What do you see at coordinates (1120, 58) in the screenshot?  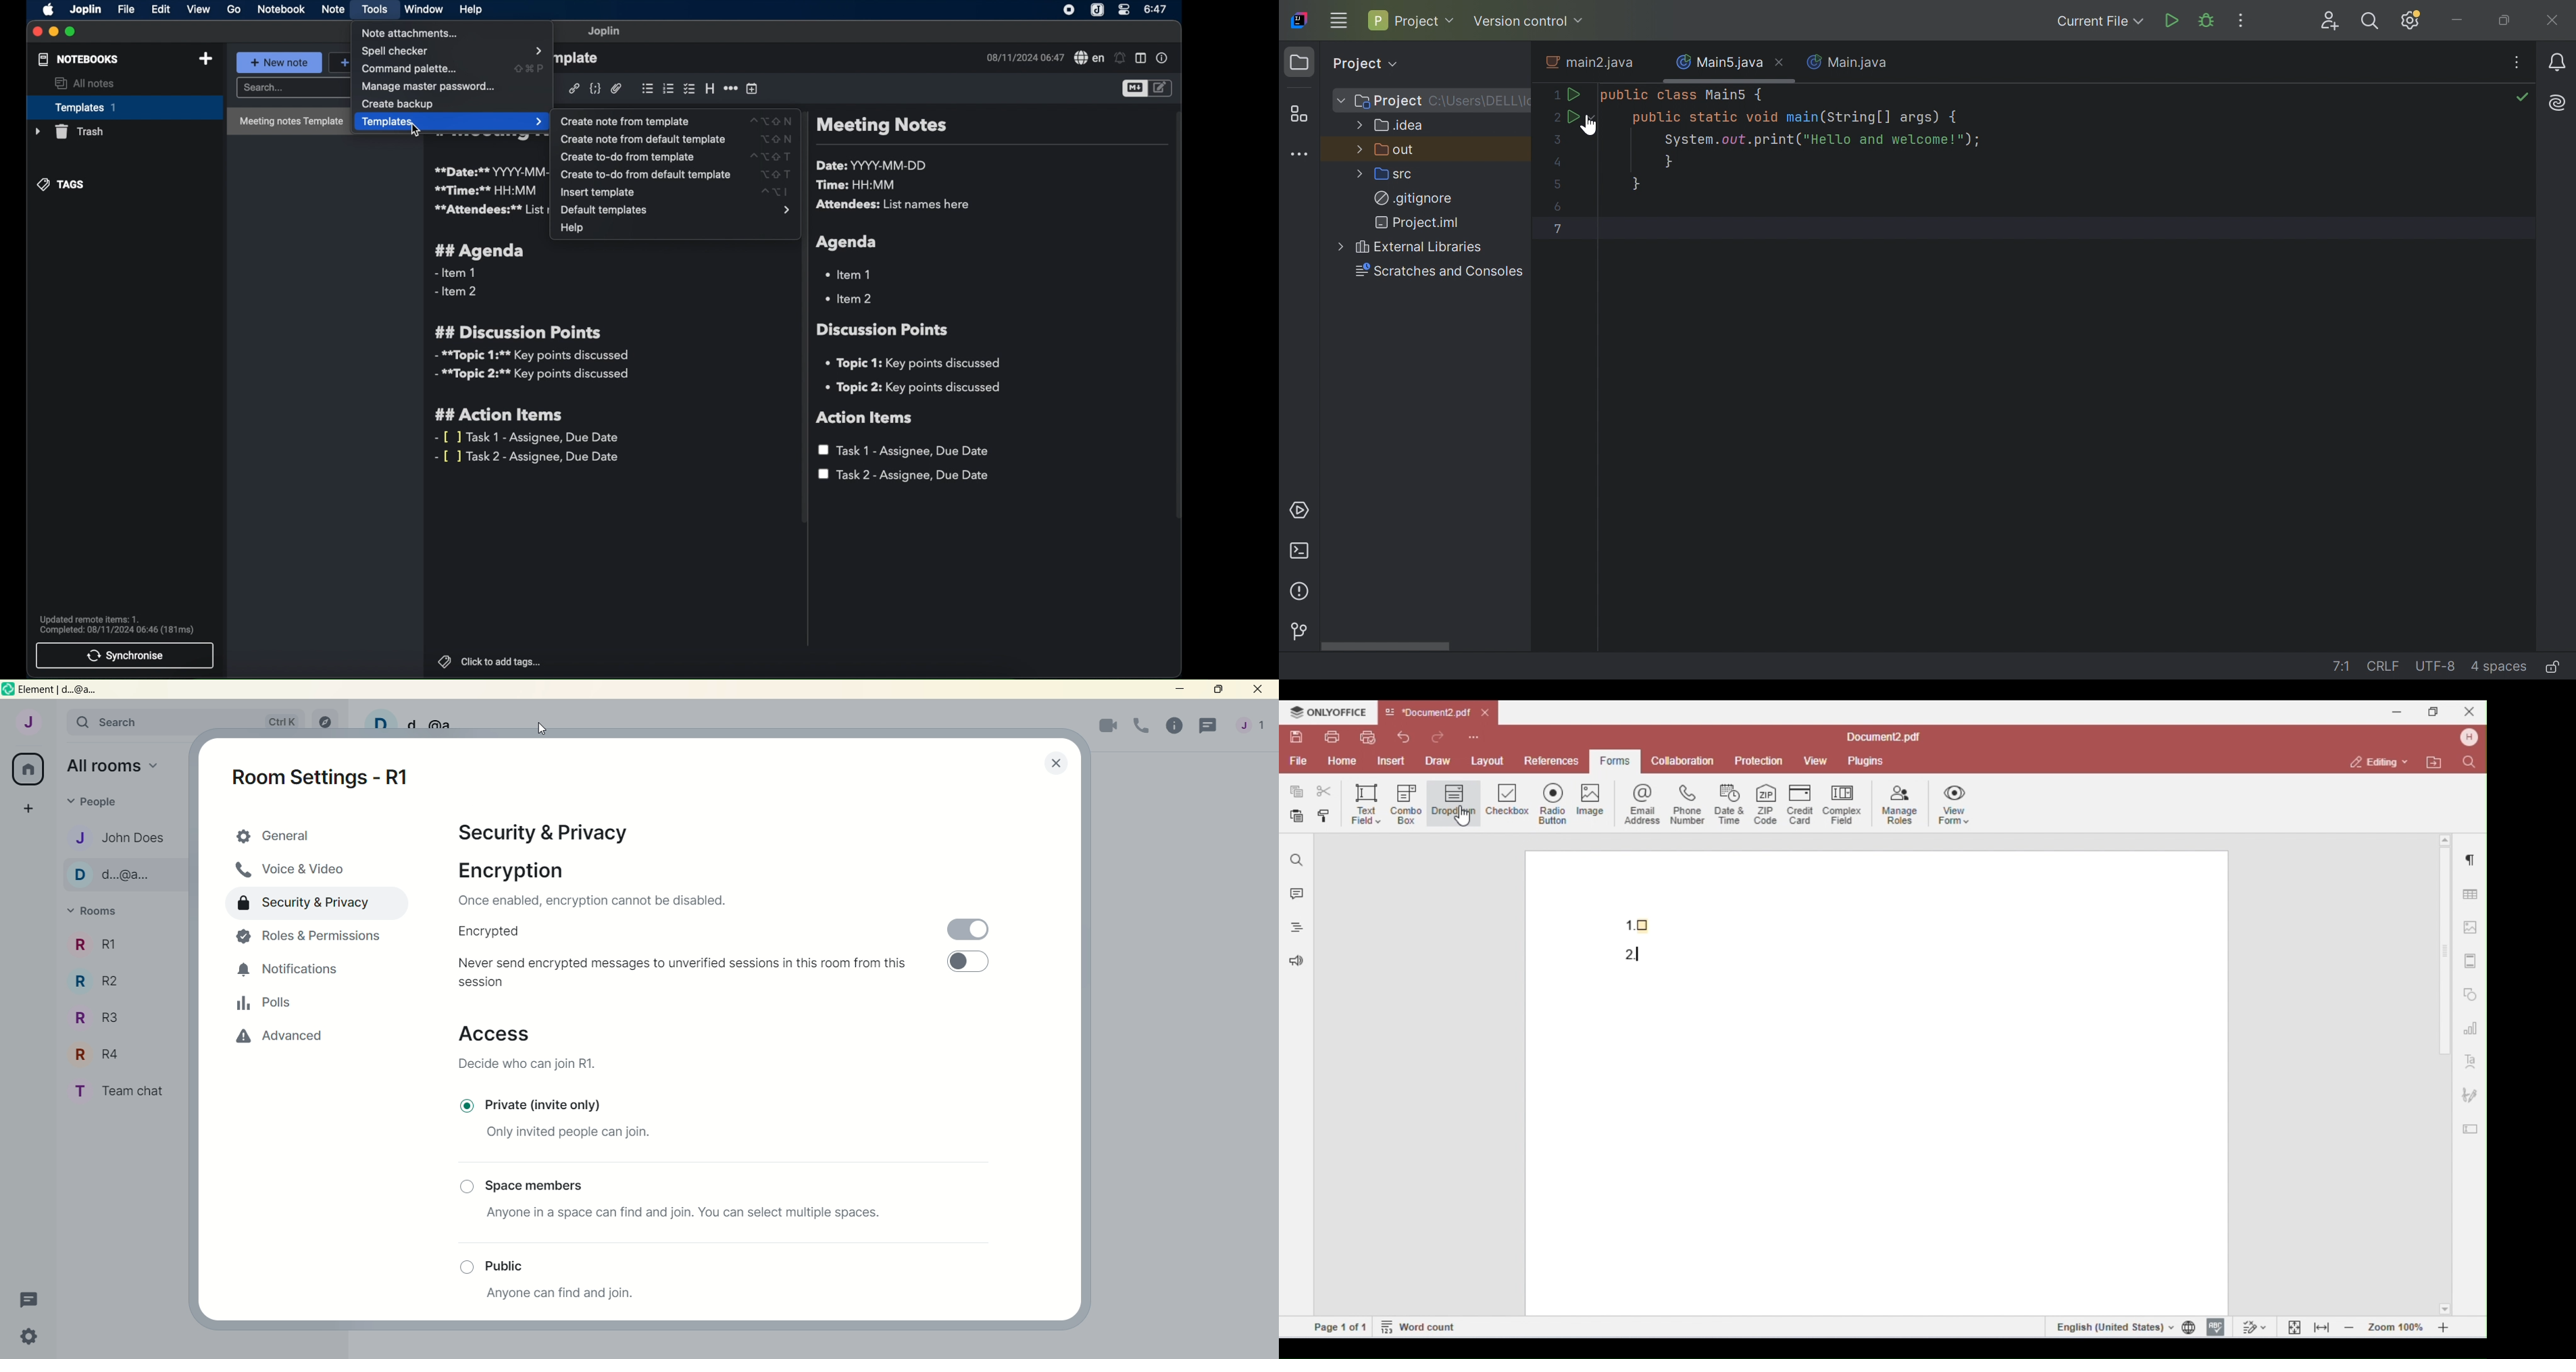 I see `set alarm` at bounding box center [1120, 58].